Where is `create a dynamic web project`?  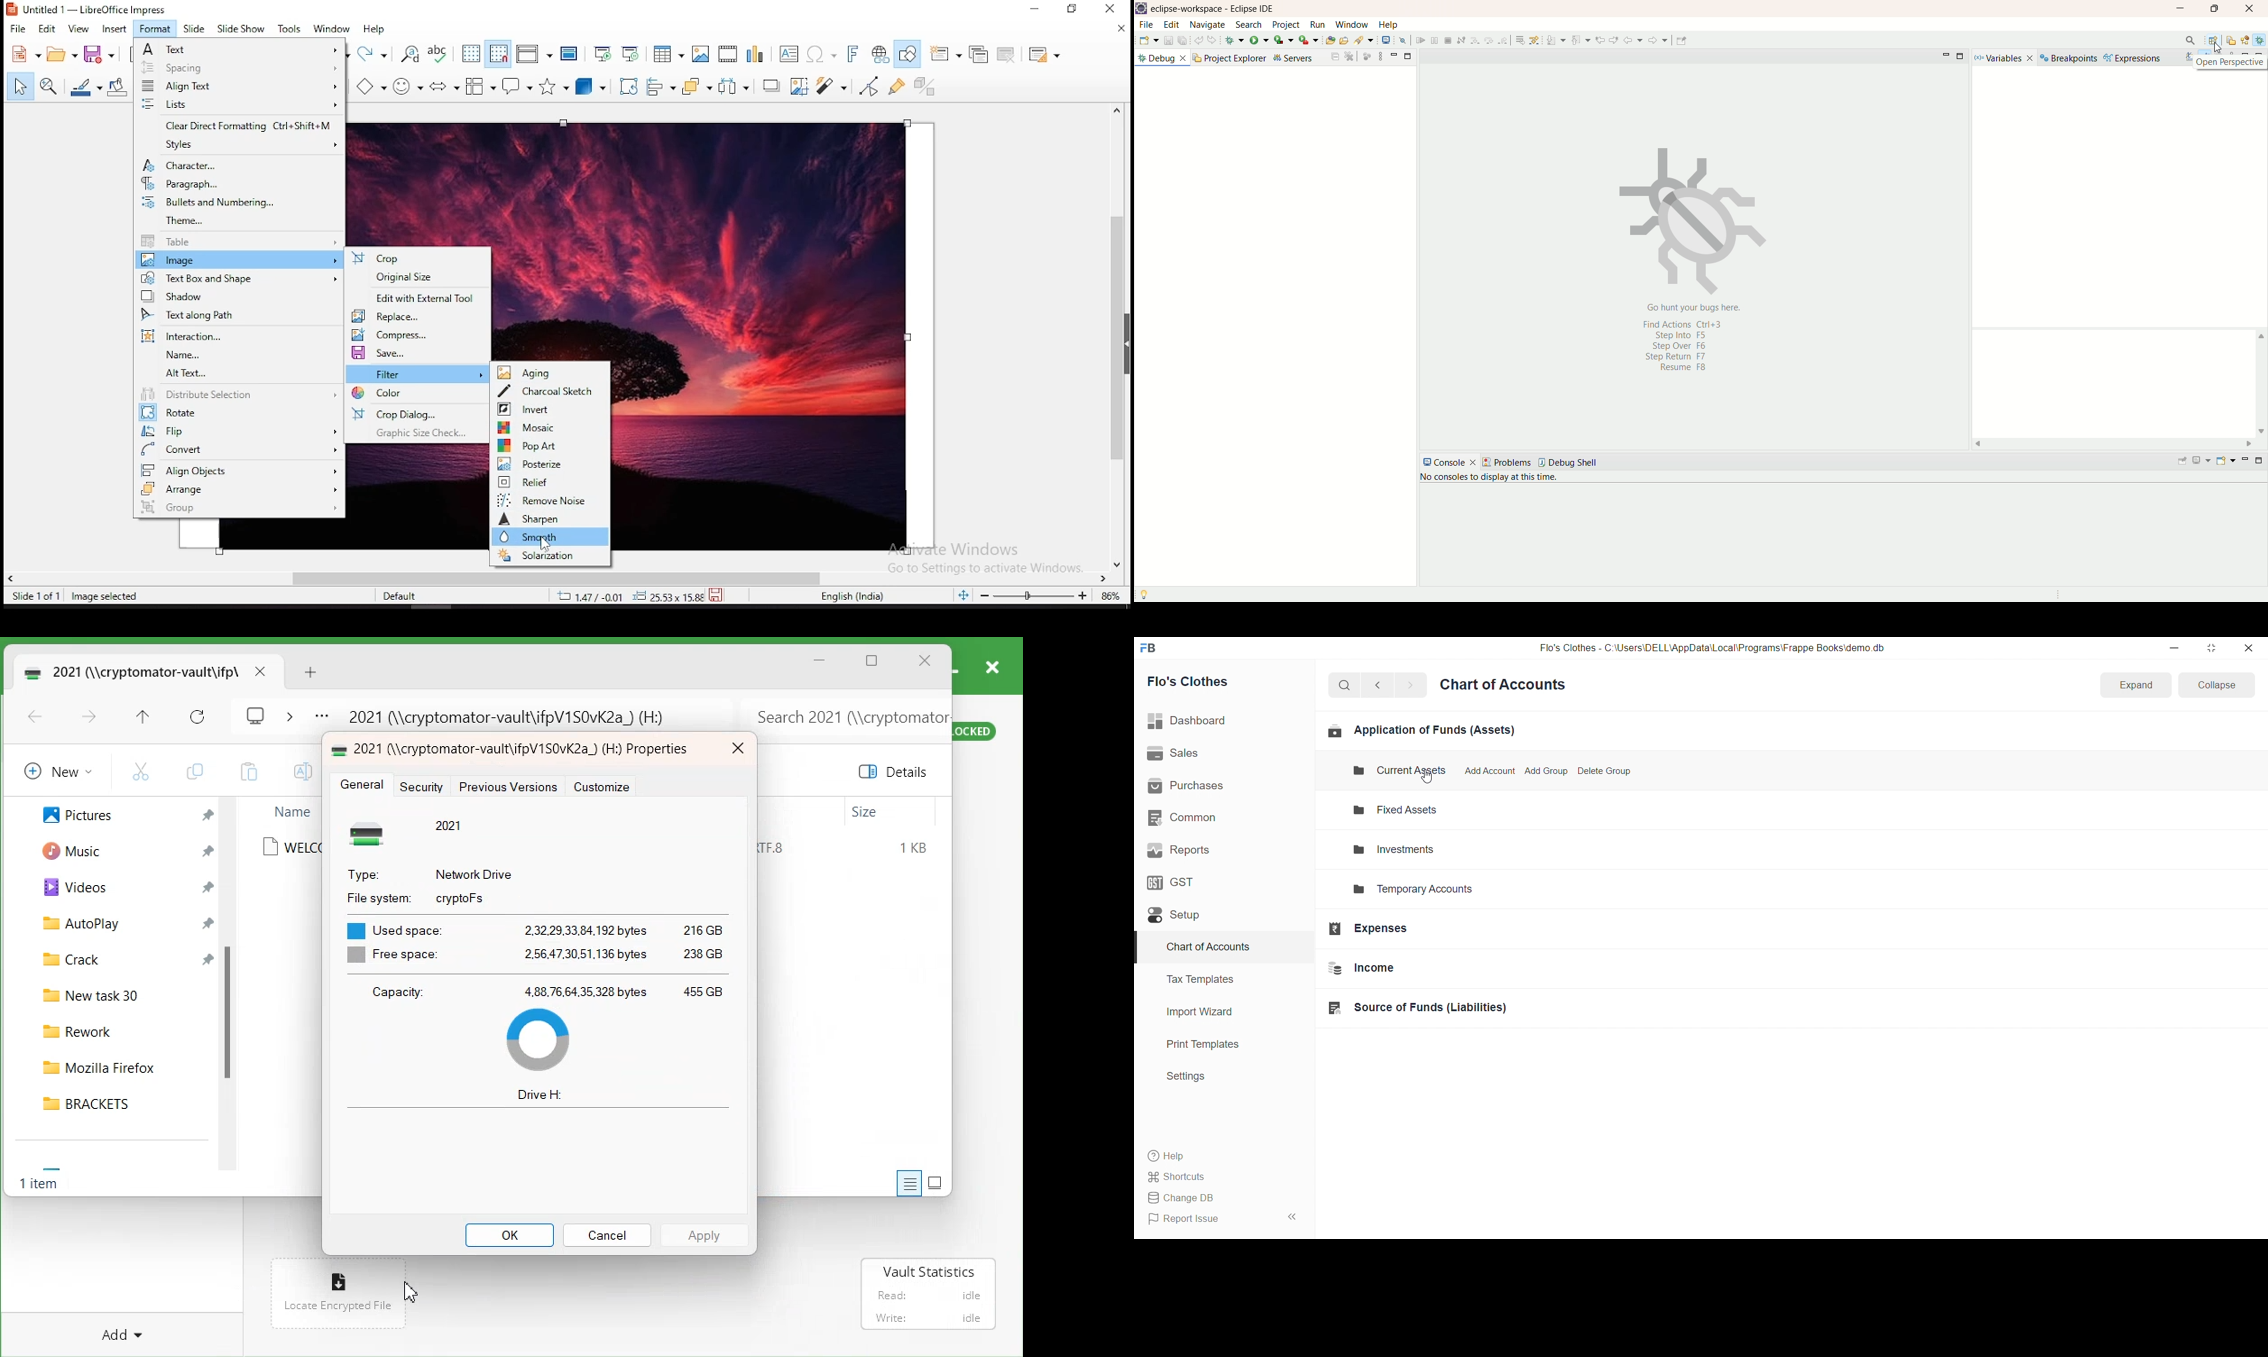
create a dynamic web project is located at coordinates (1335, 41).